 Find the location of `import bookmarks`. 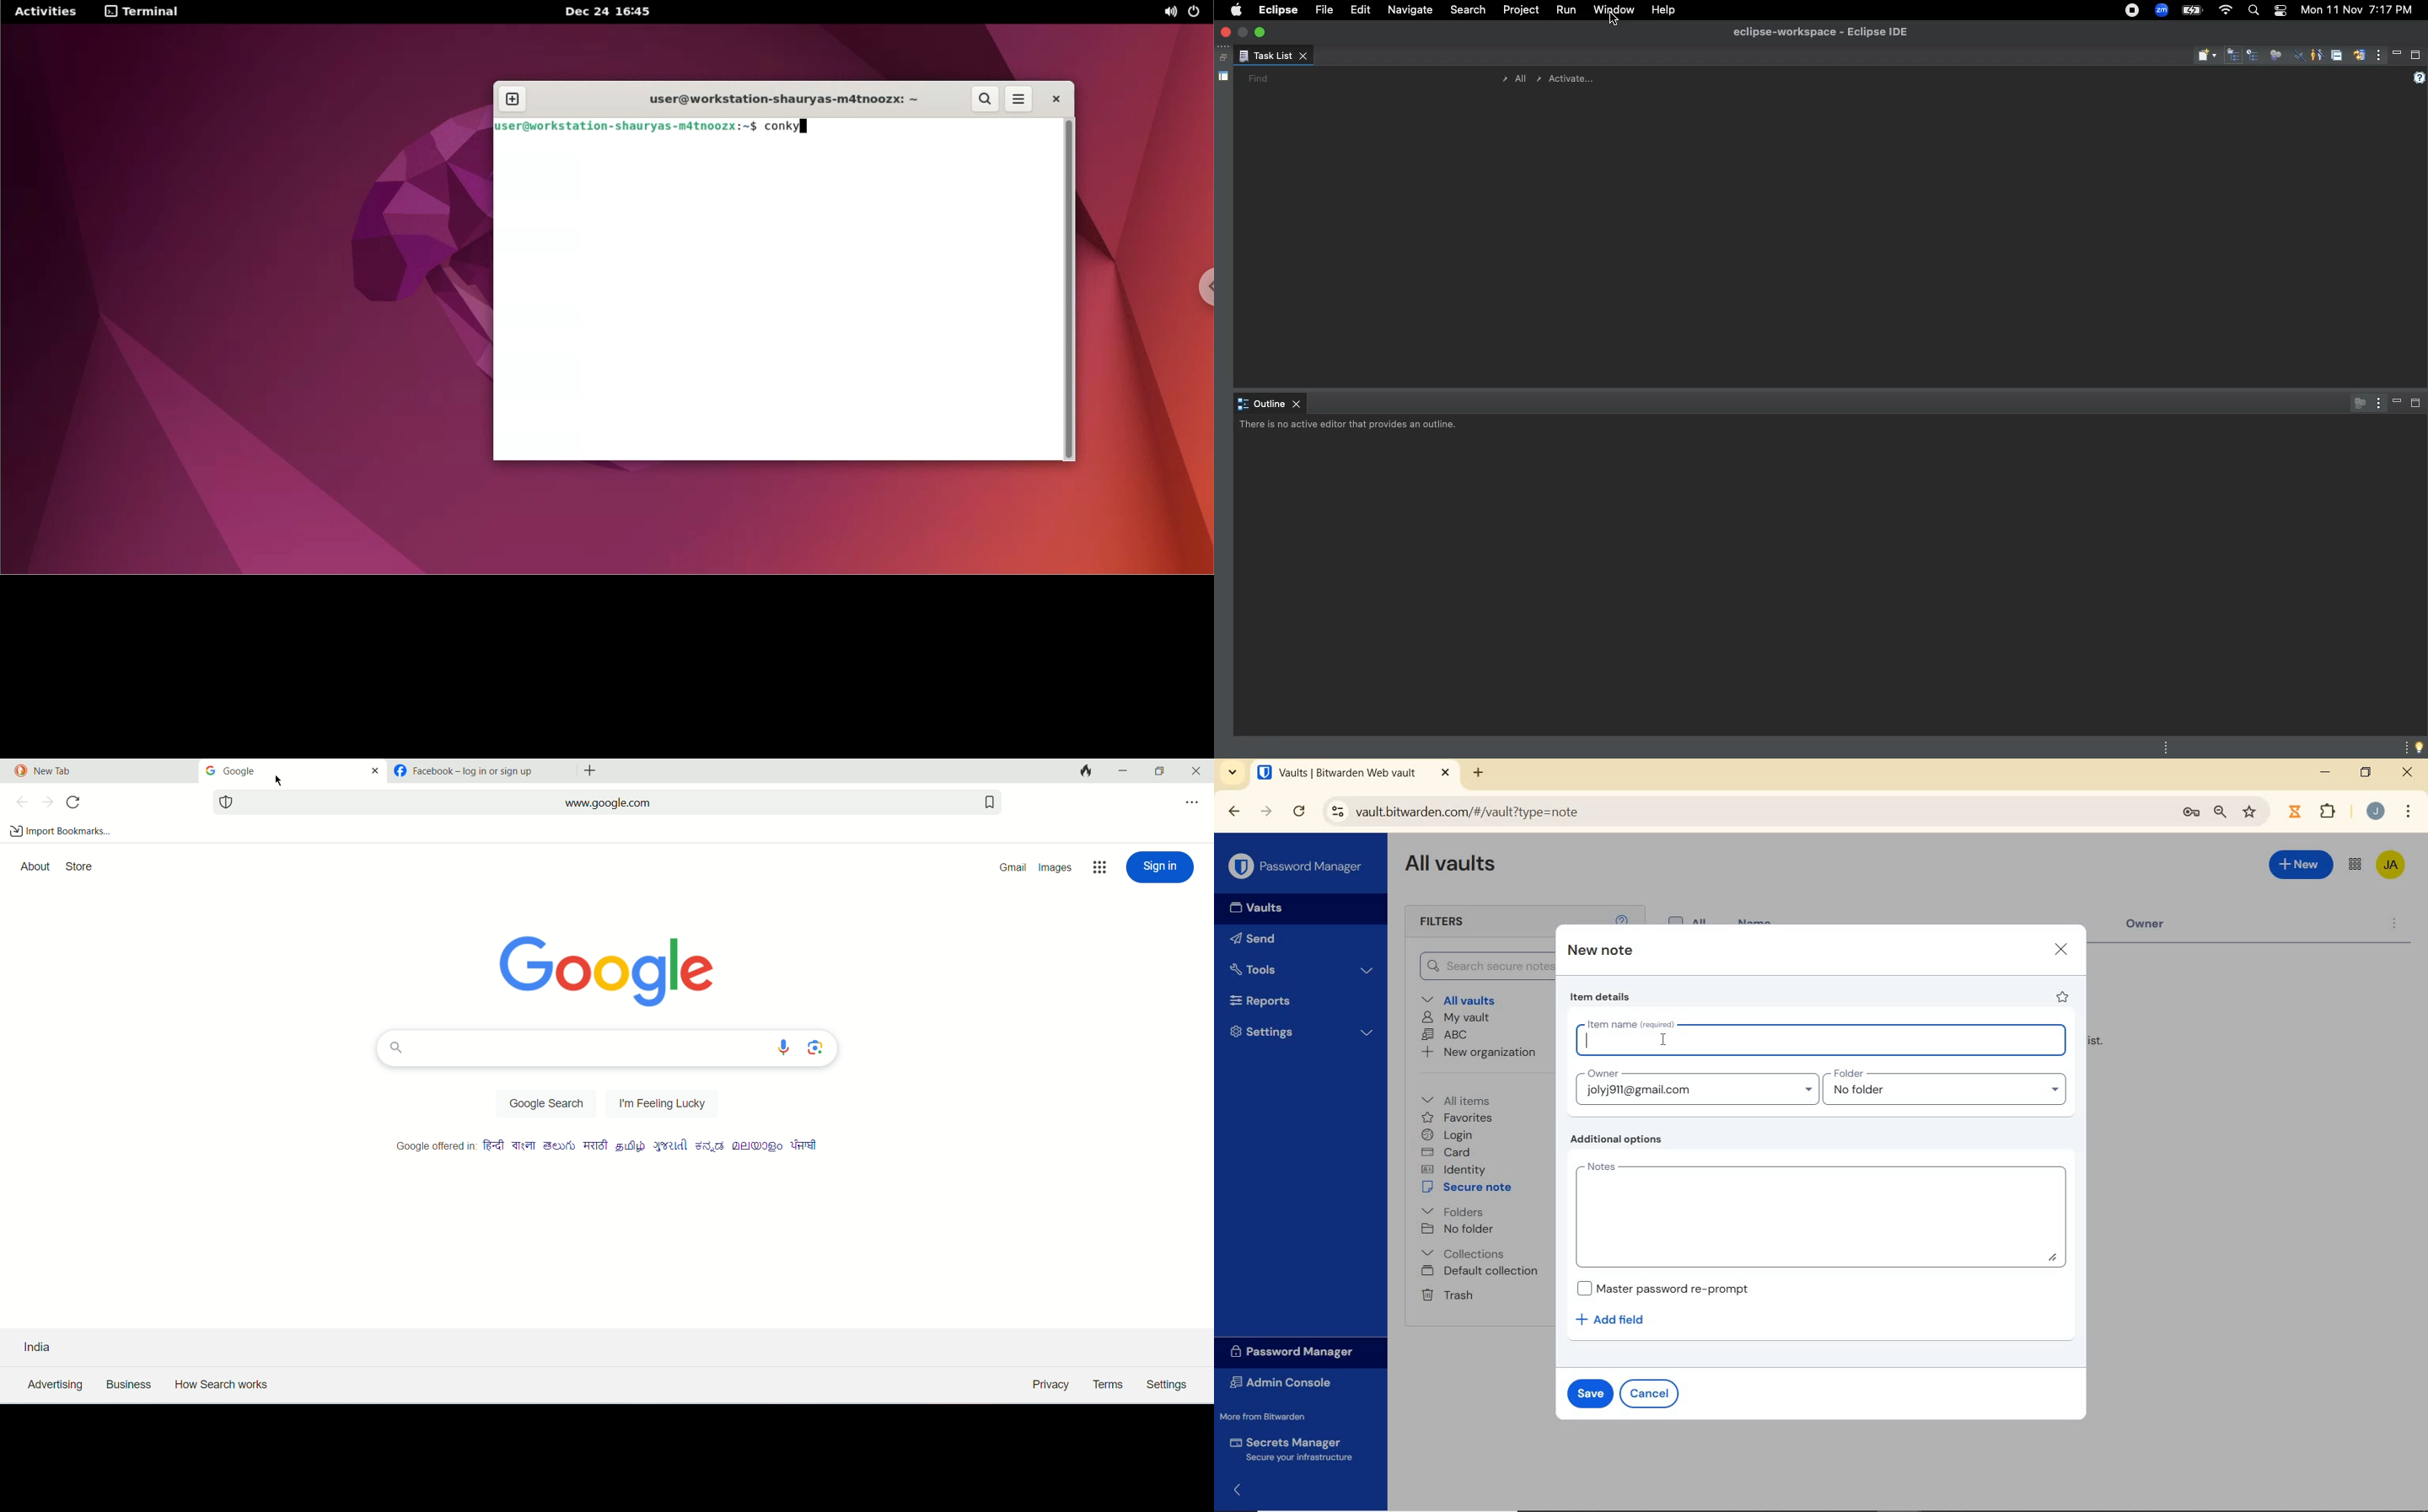

import bookmarks is located at coordinates (59, 831).